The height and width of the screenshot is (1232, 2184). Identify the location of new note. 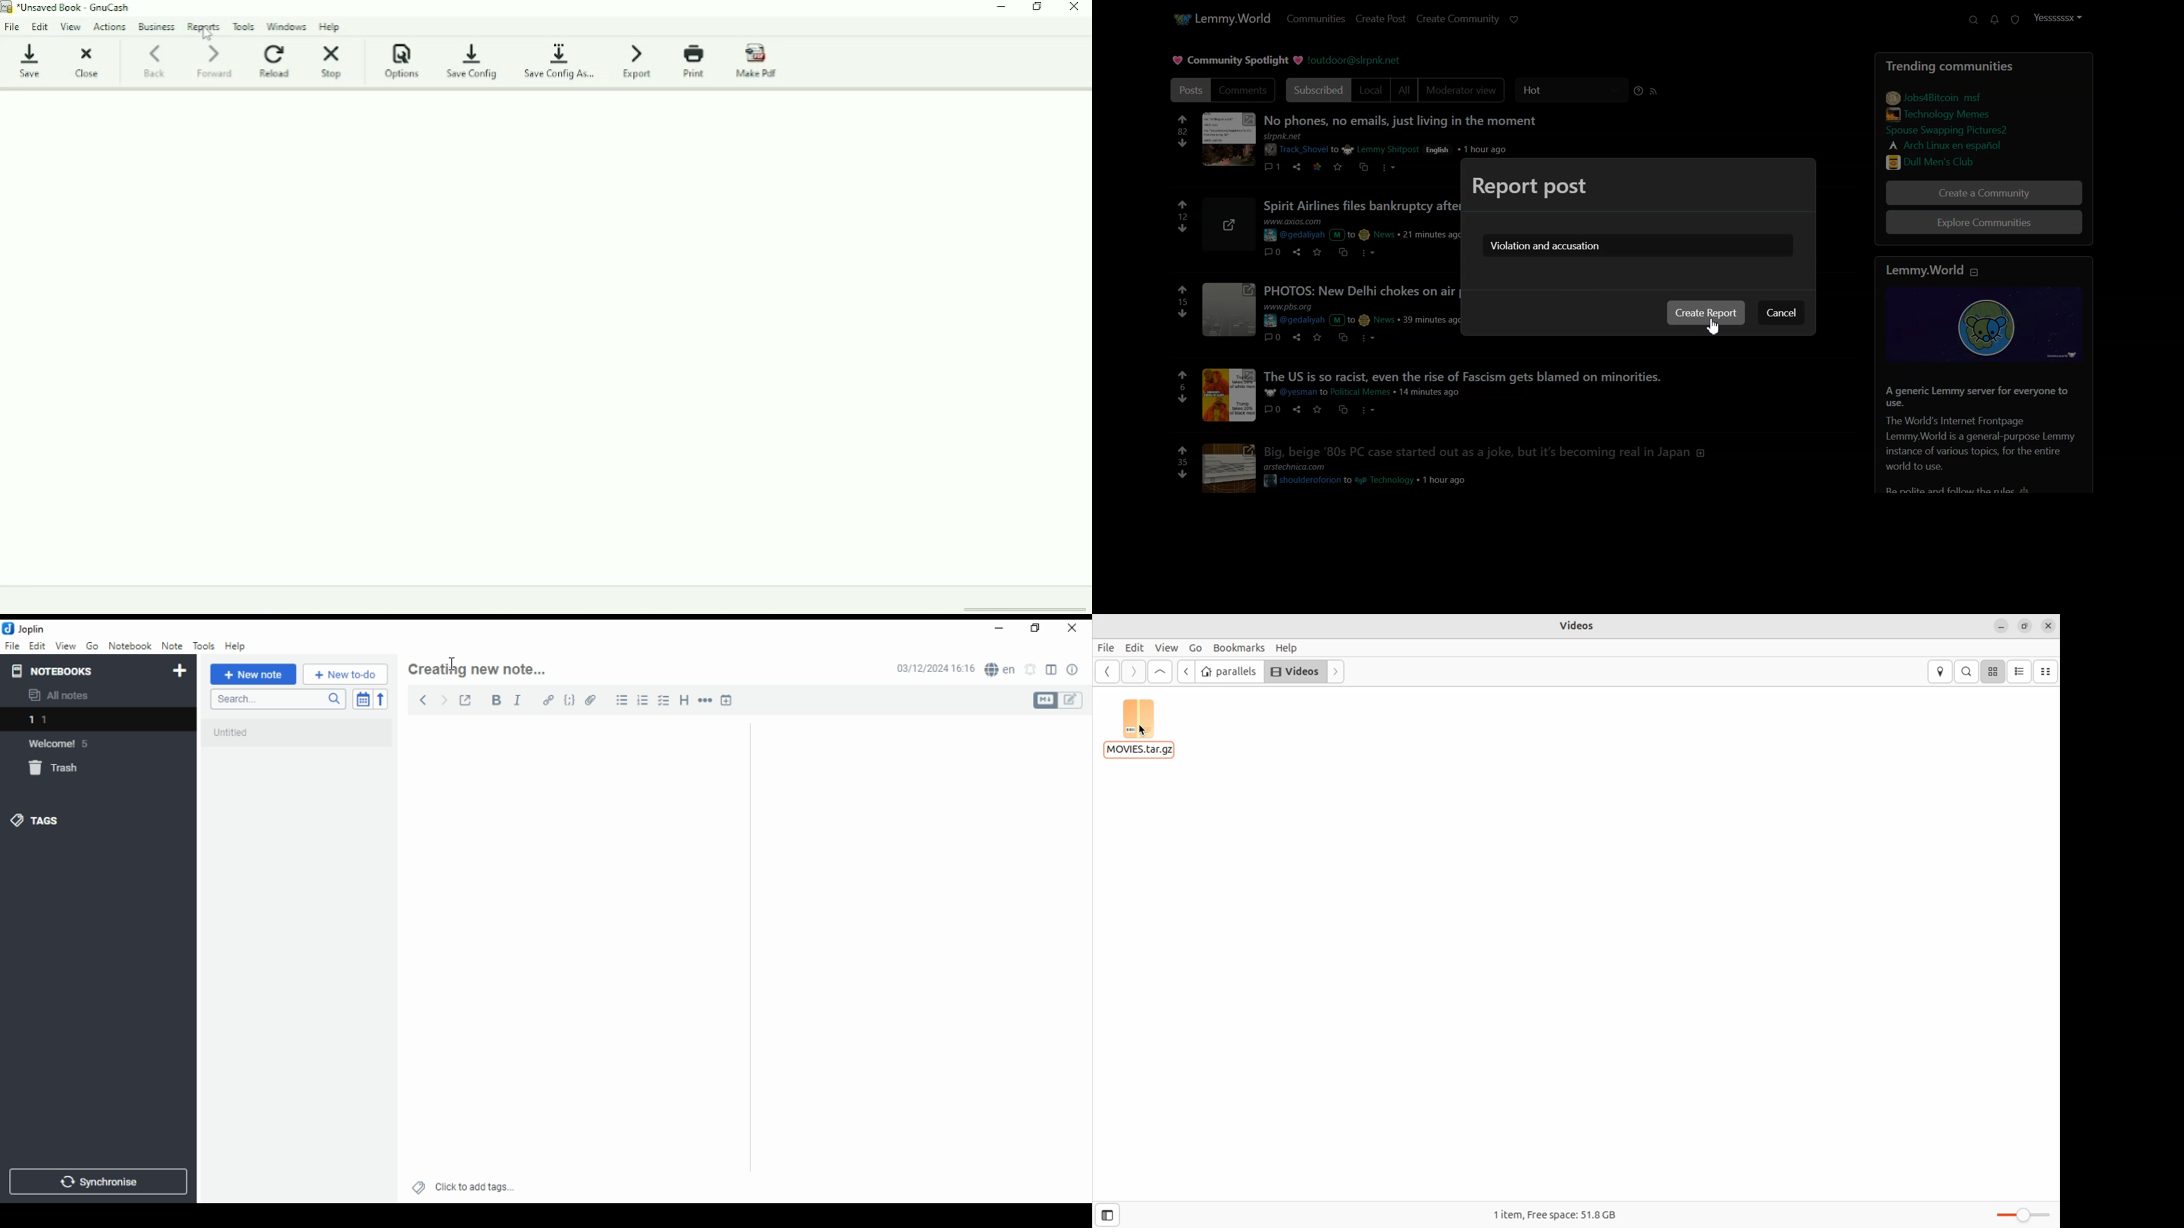
(253, 675).